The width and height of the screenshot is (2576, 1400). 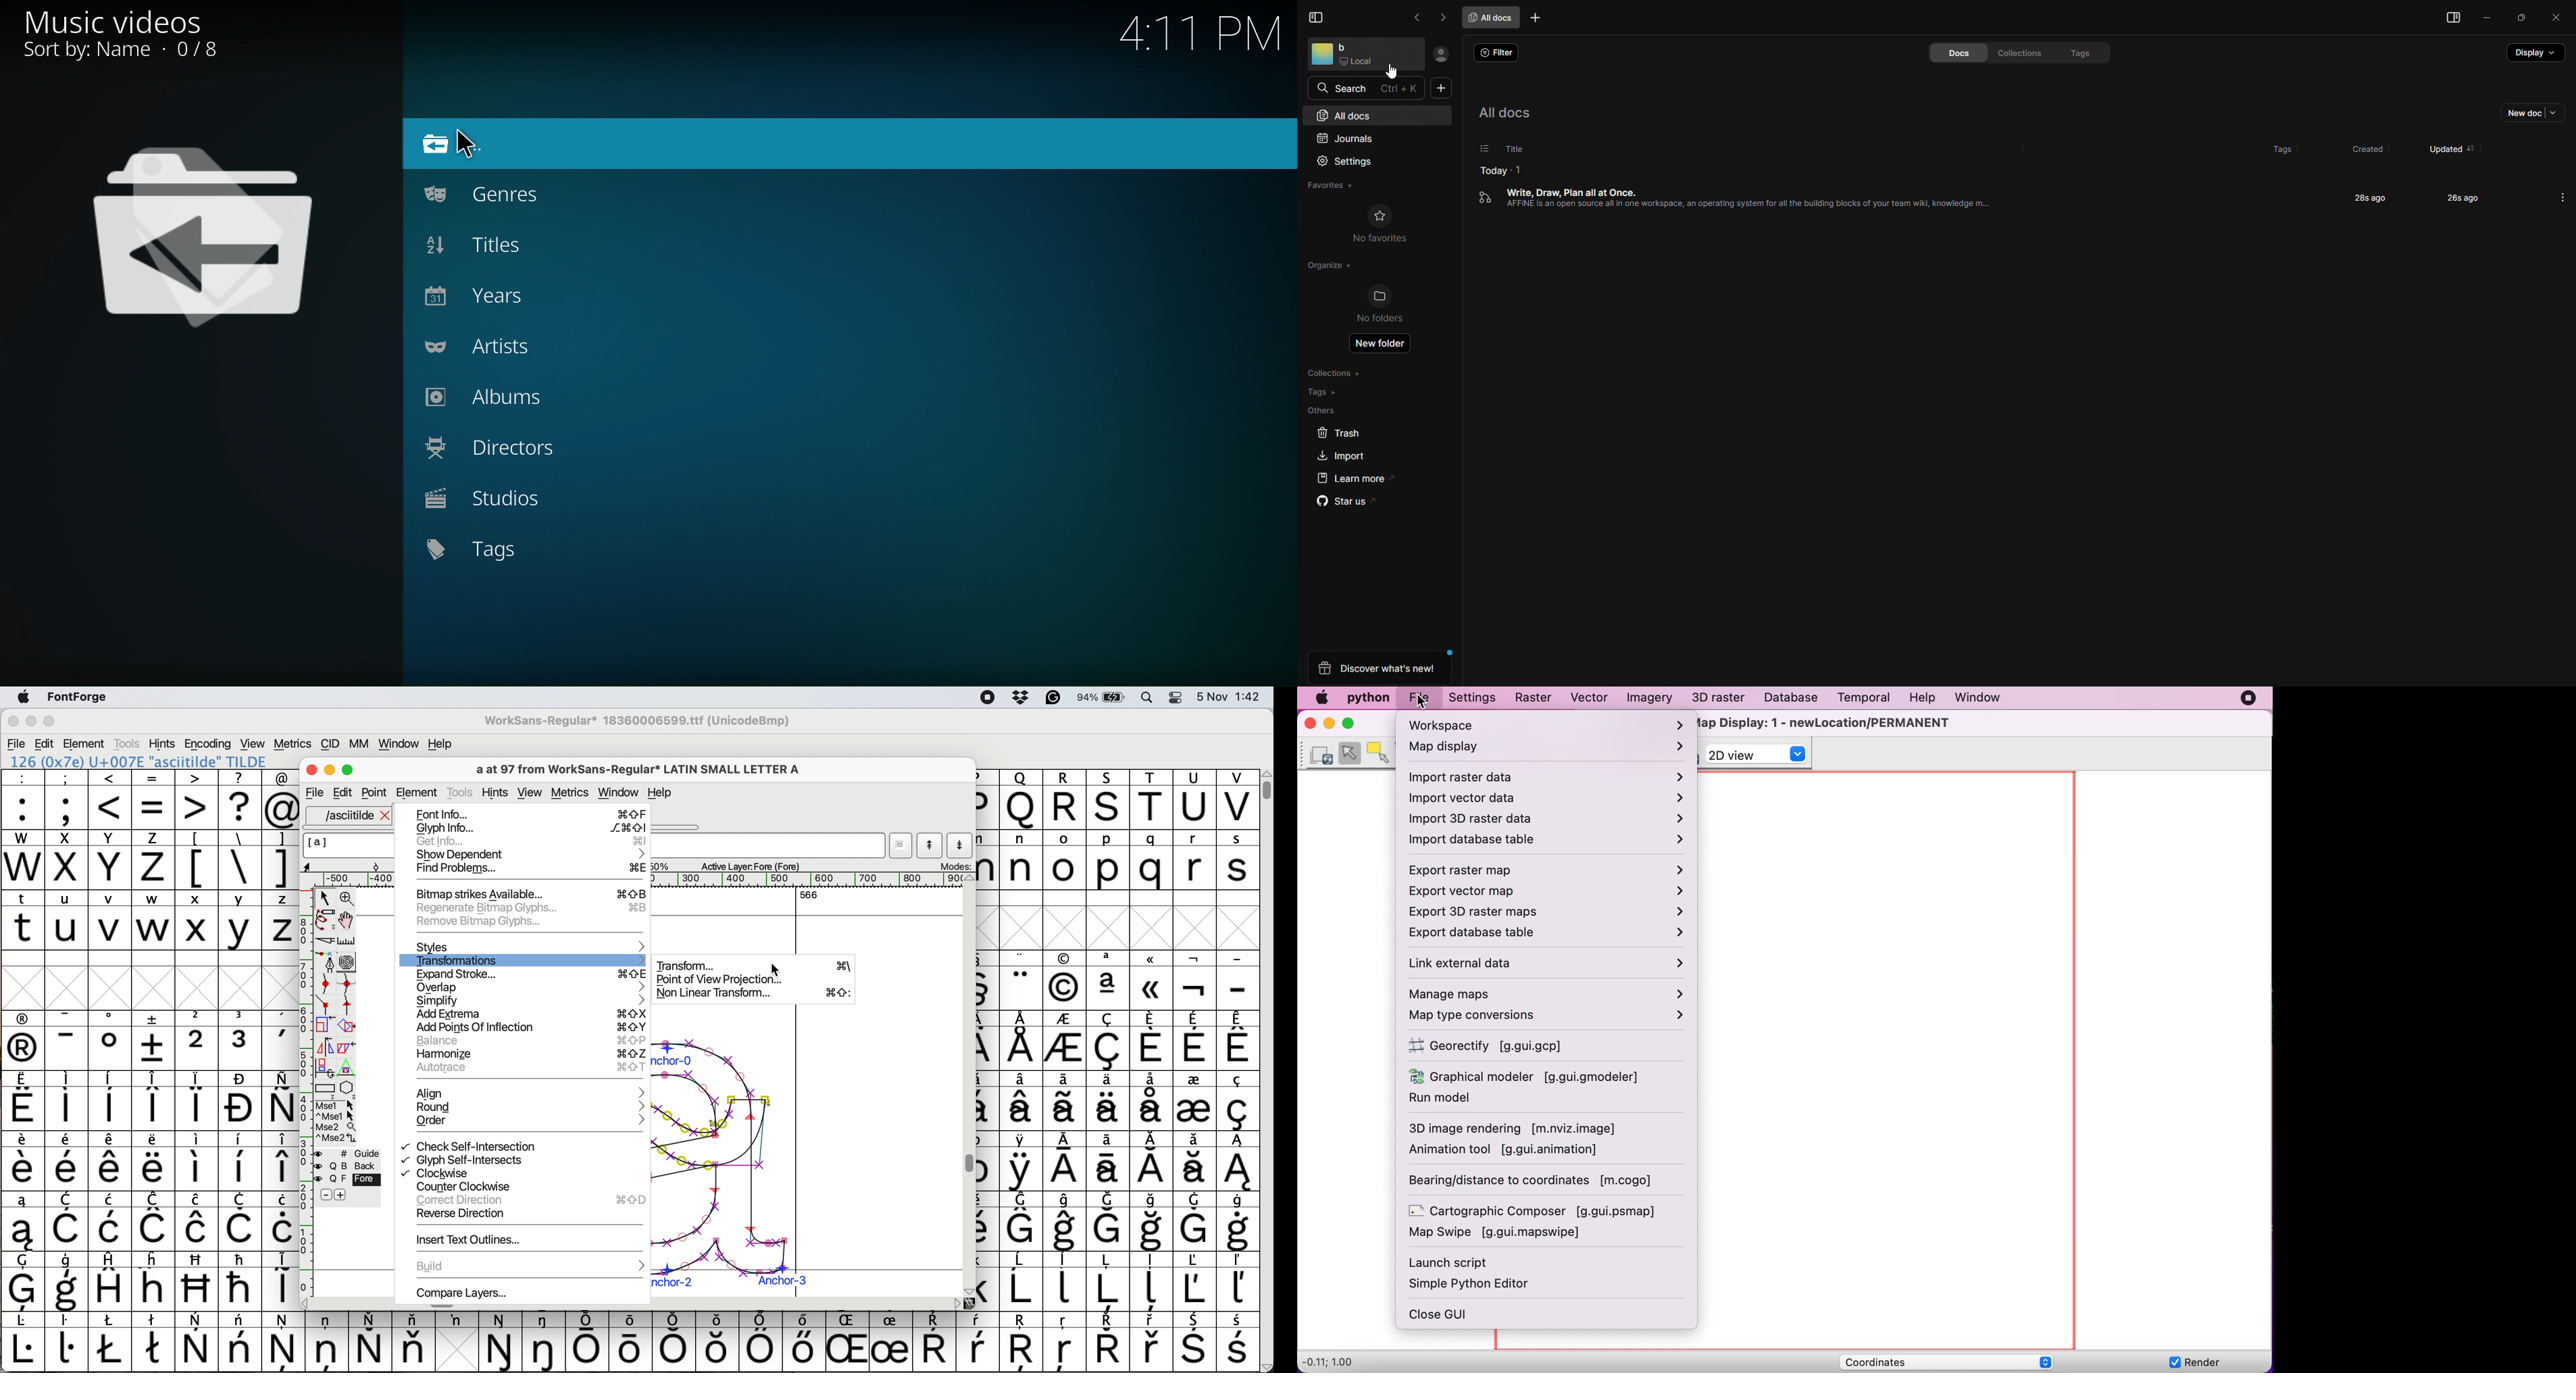 What do you see at coordinates (536, 142) in the screenshot?
I see `Go to files` at bounding box center [536, 142].